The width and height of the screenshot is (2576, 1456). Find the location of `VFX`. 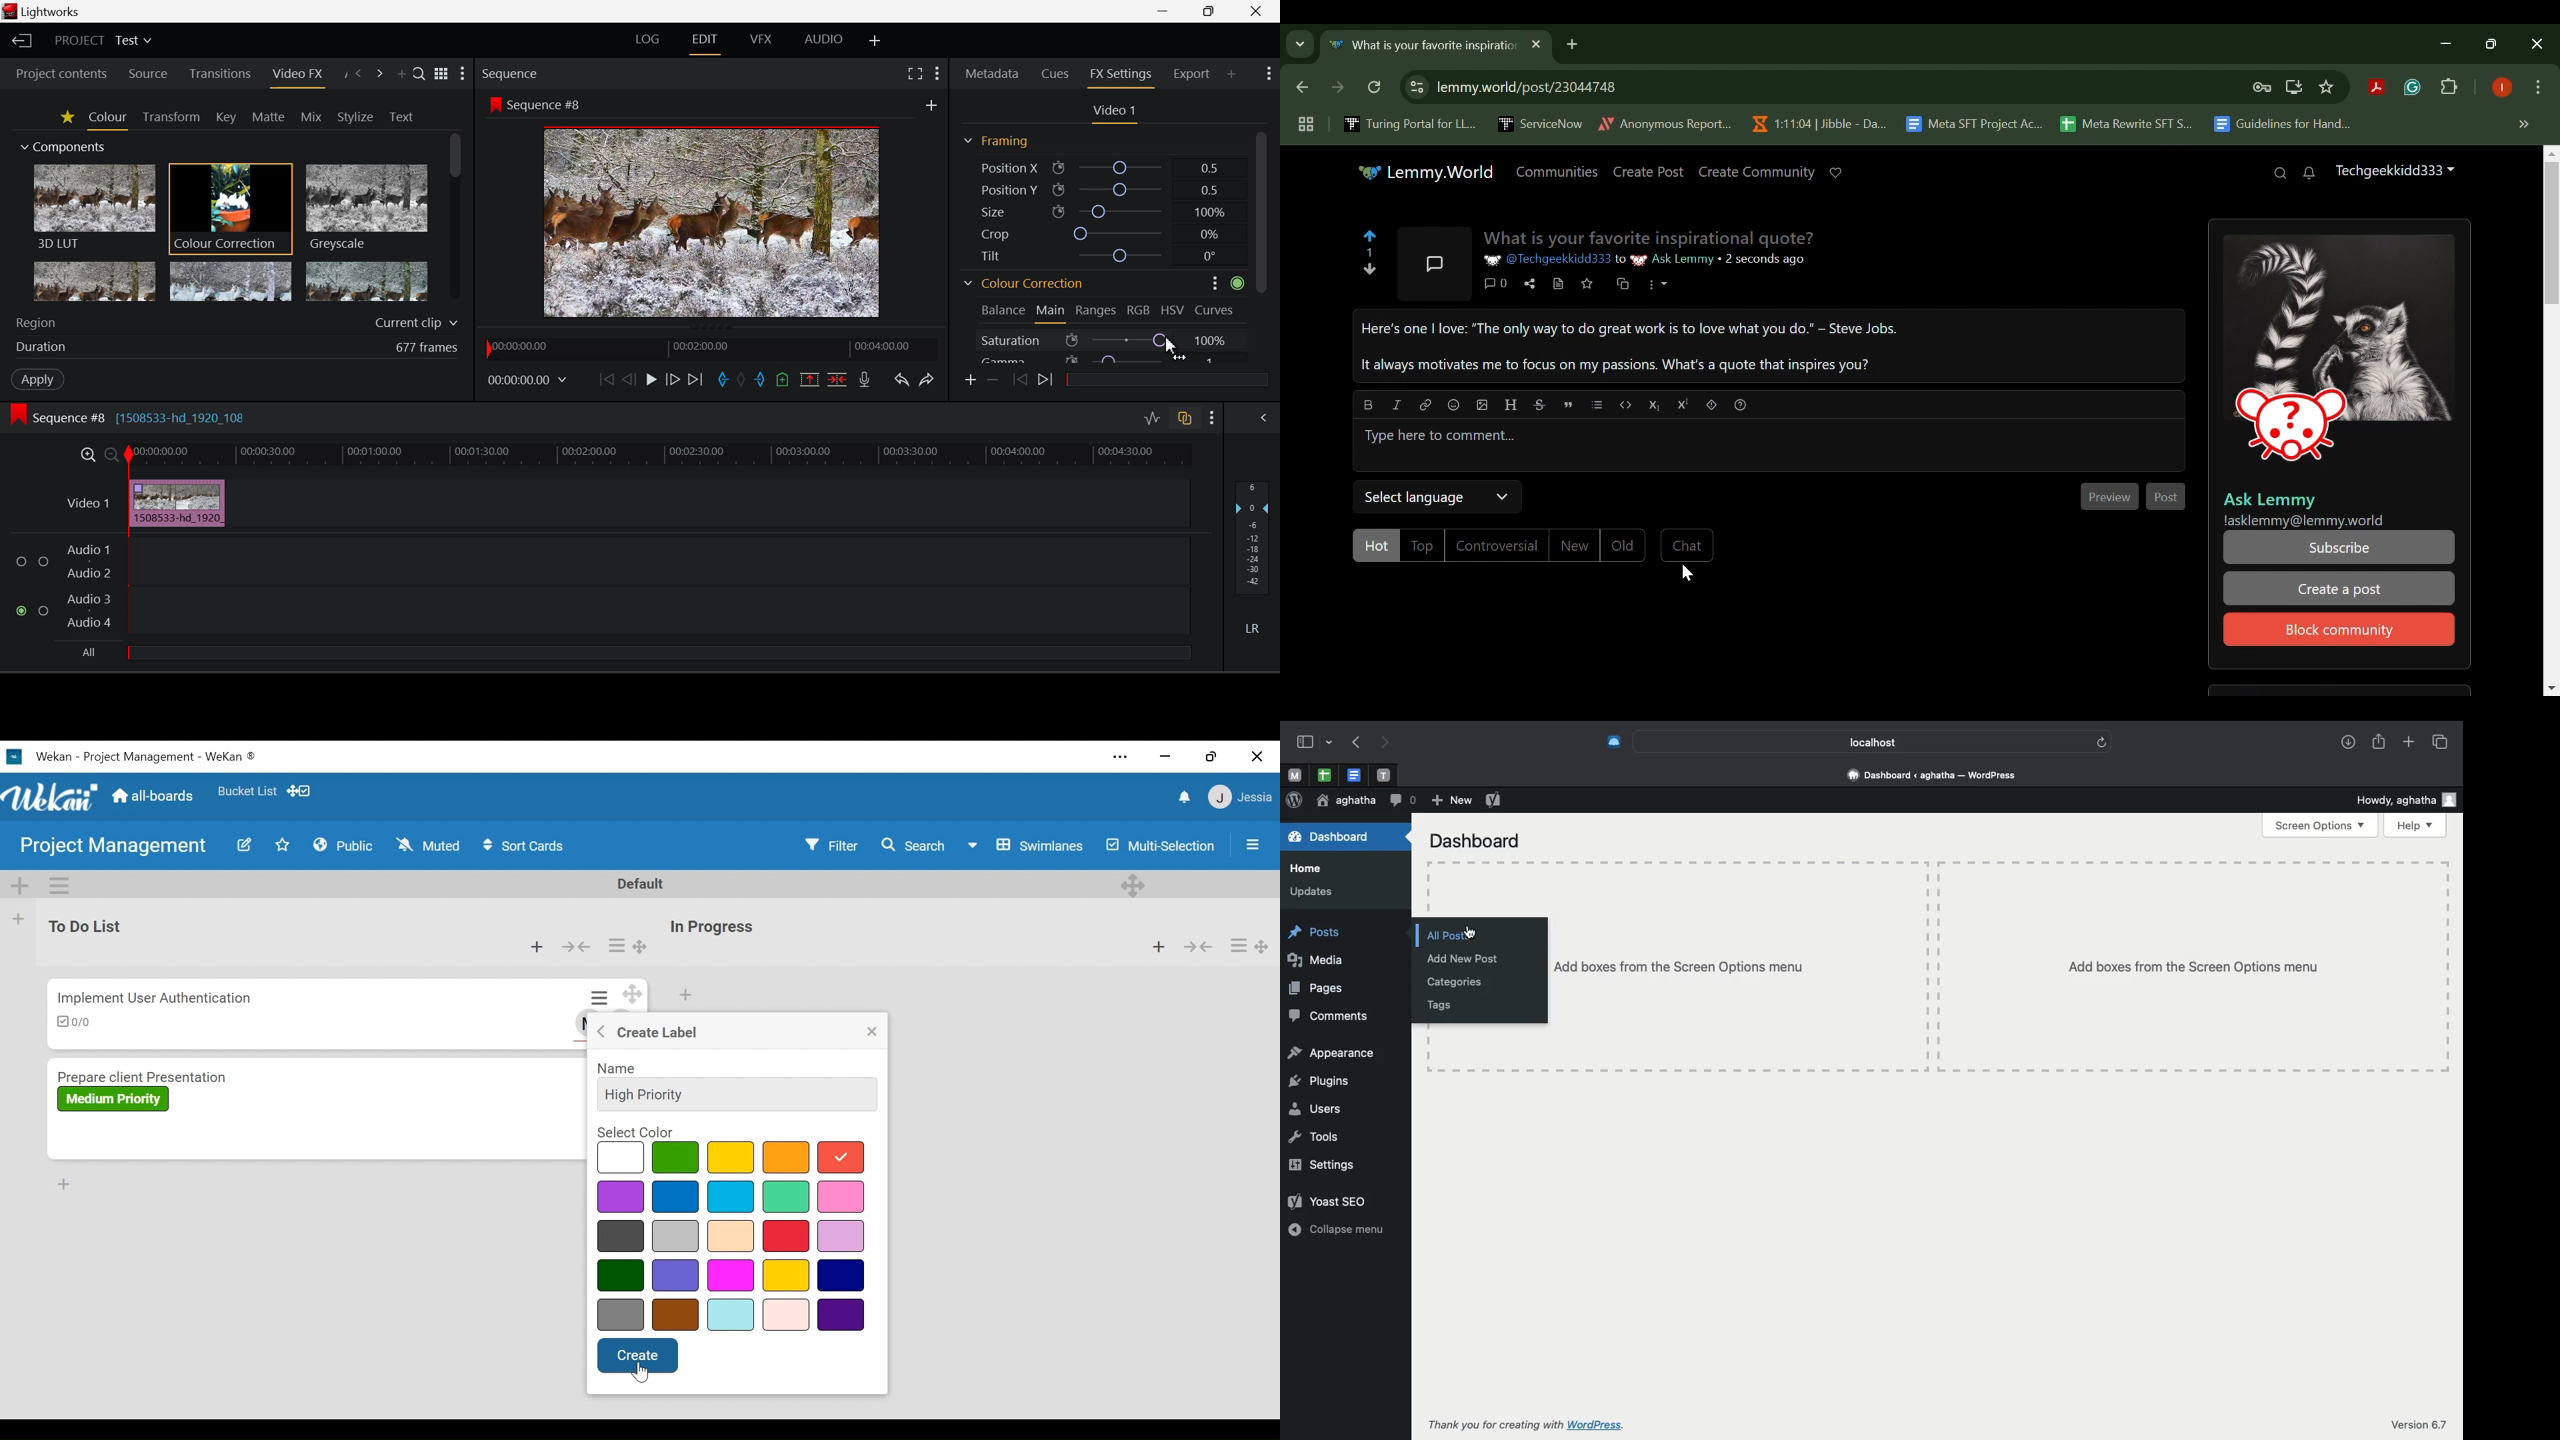

VFX is located at coordinates (760, 41).